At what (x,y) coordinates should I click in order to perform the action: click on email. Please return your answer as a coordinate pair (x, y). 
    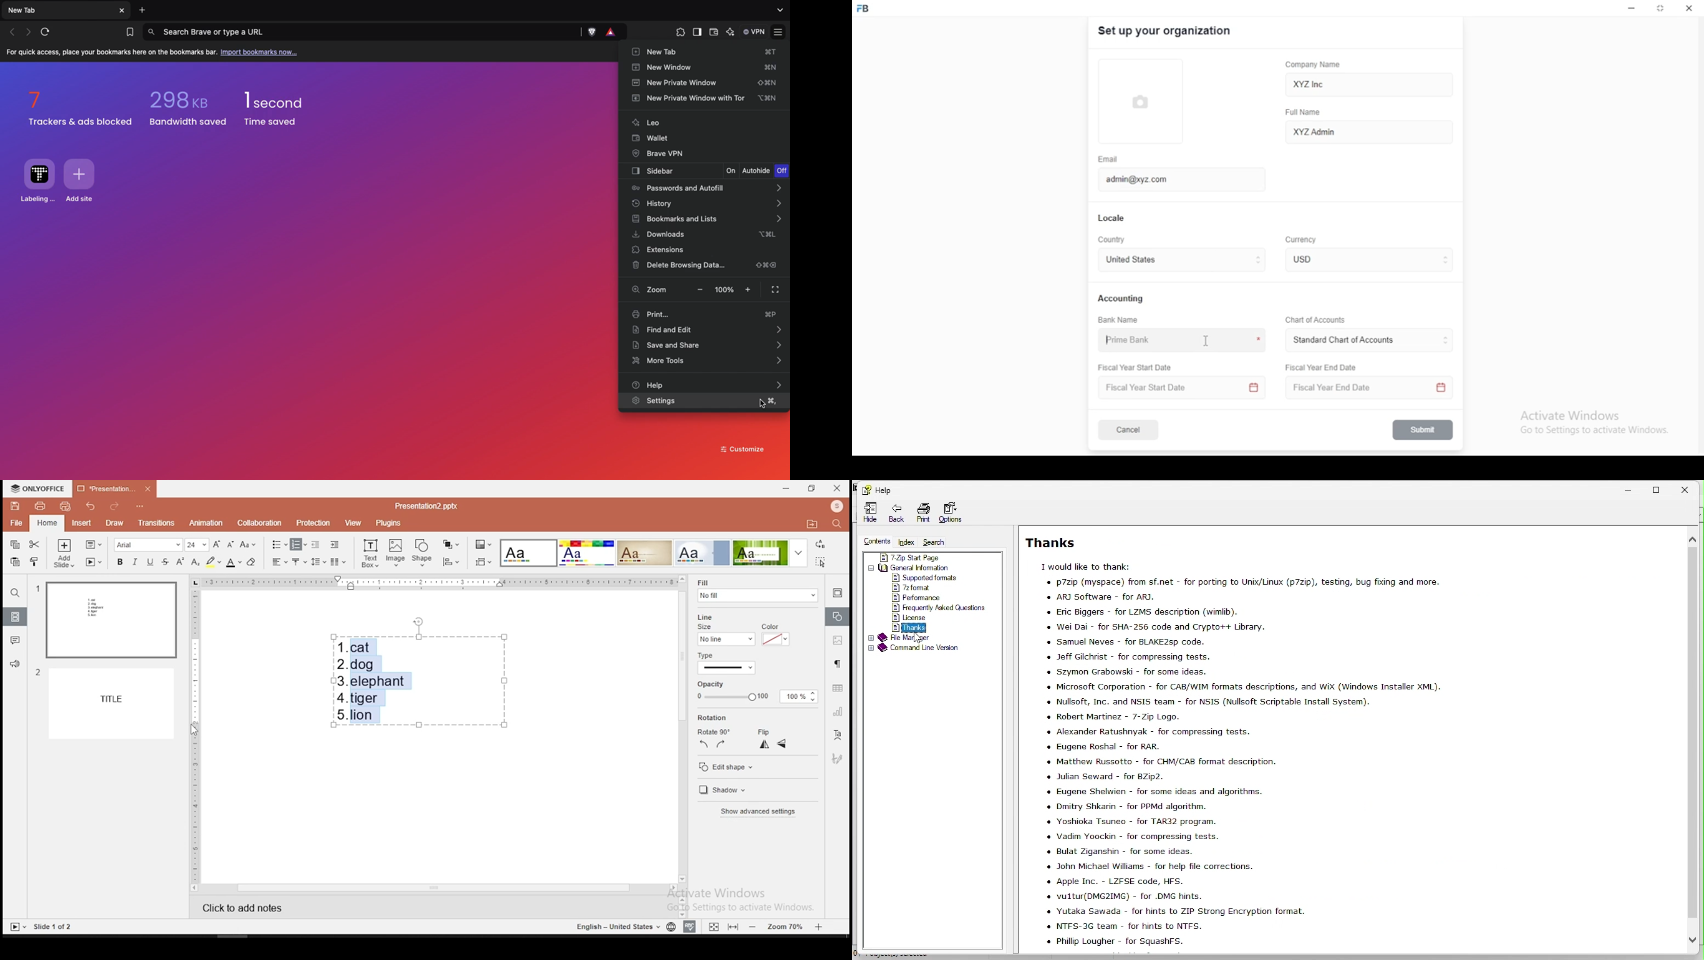
    Looking at the image, I should click on (1108, 159).